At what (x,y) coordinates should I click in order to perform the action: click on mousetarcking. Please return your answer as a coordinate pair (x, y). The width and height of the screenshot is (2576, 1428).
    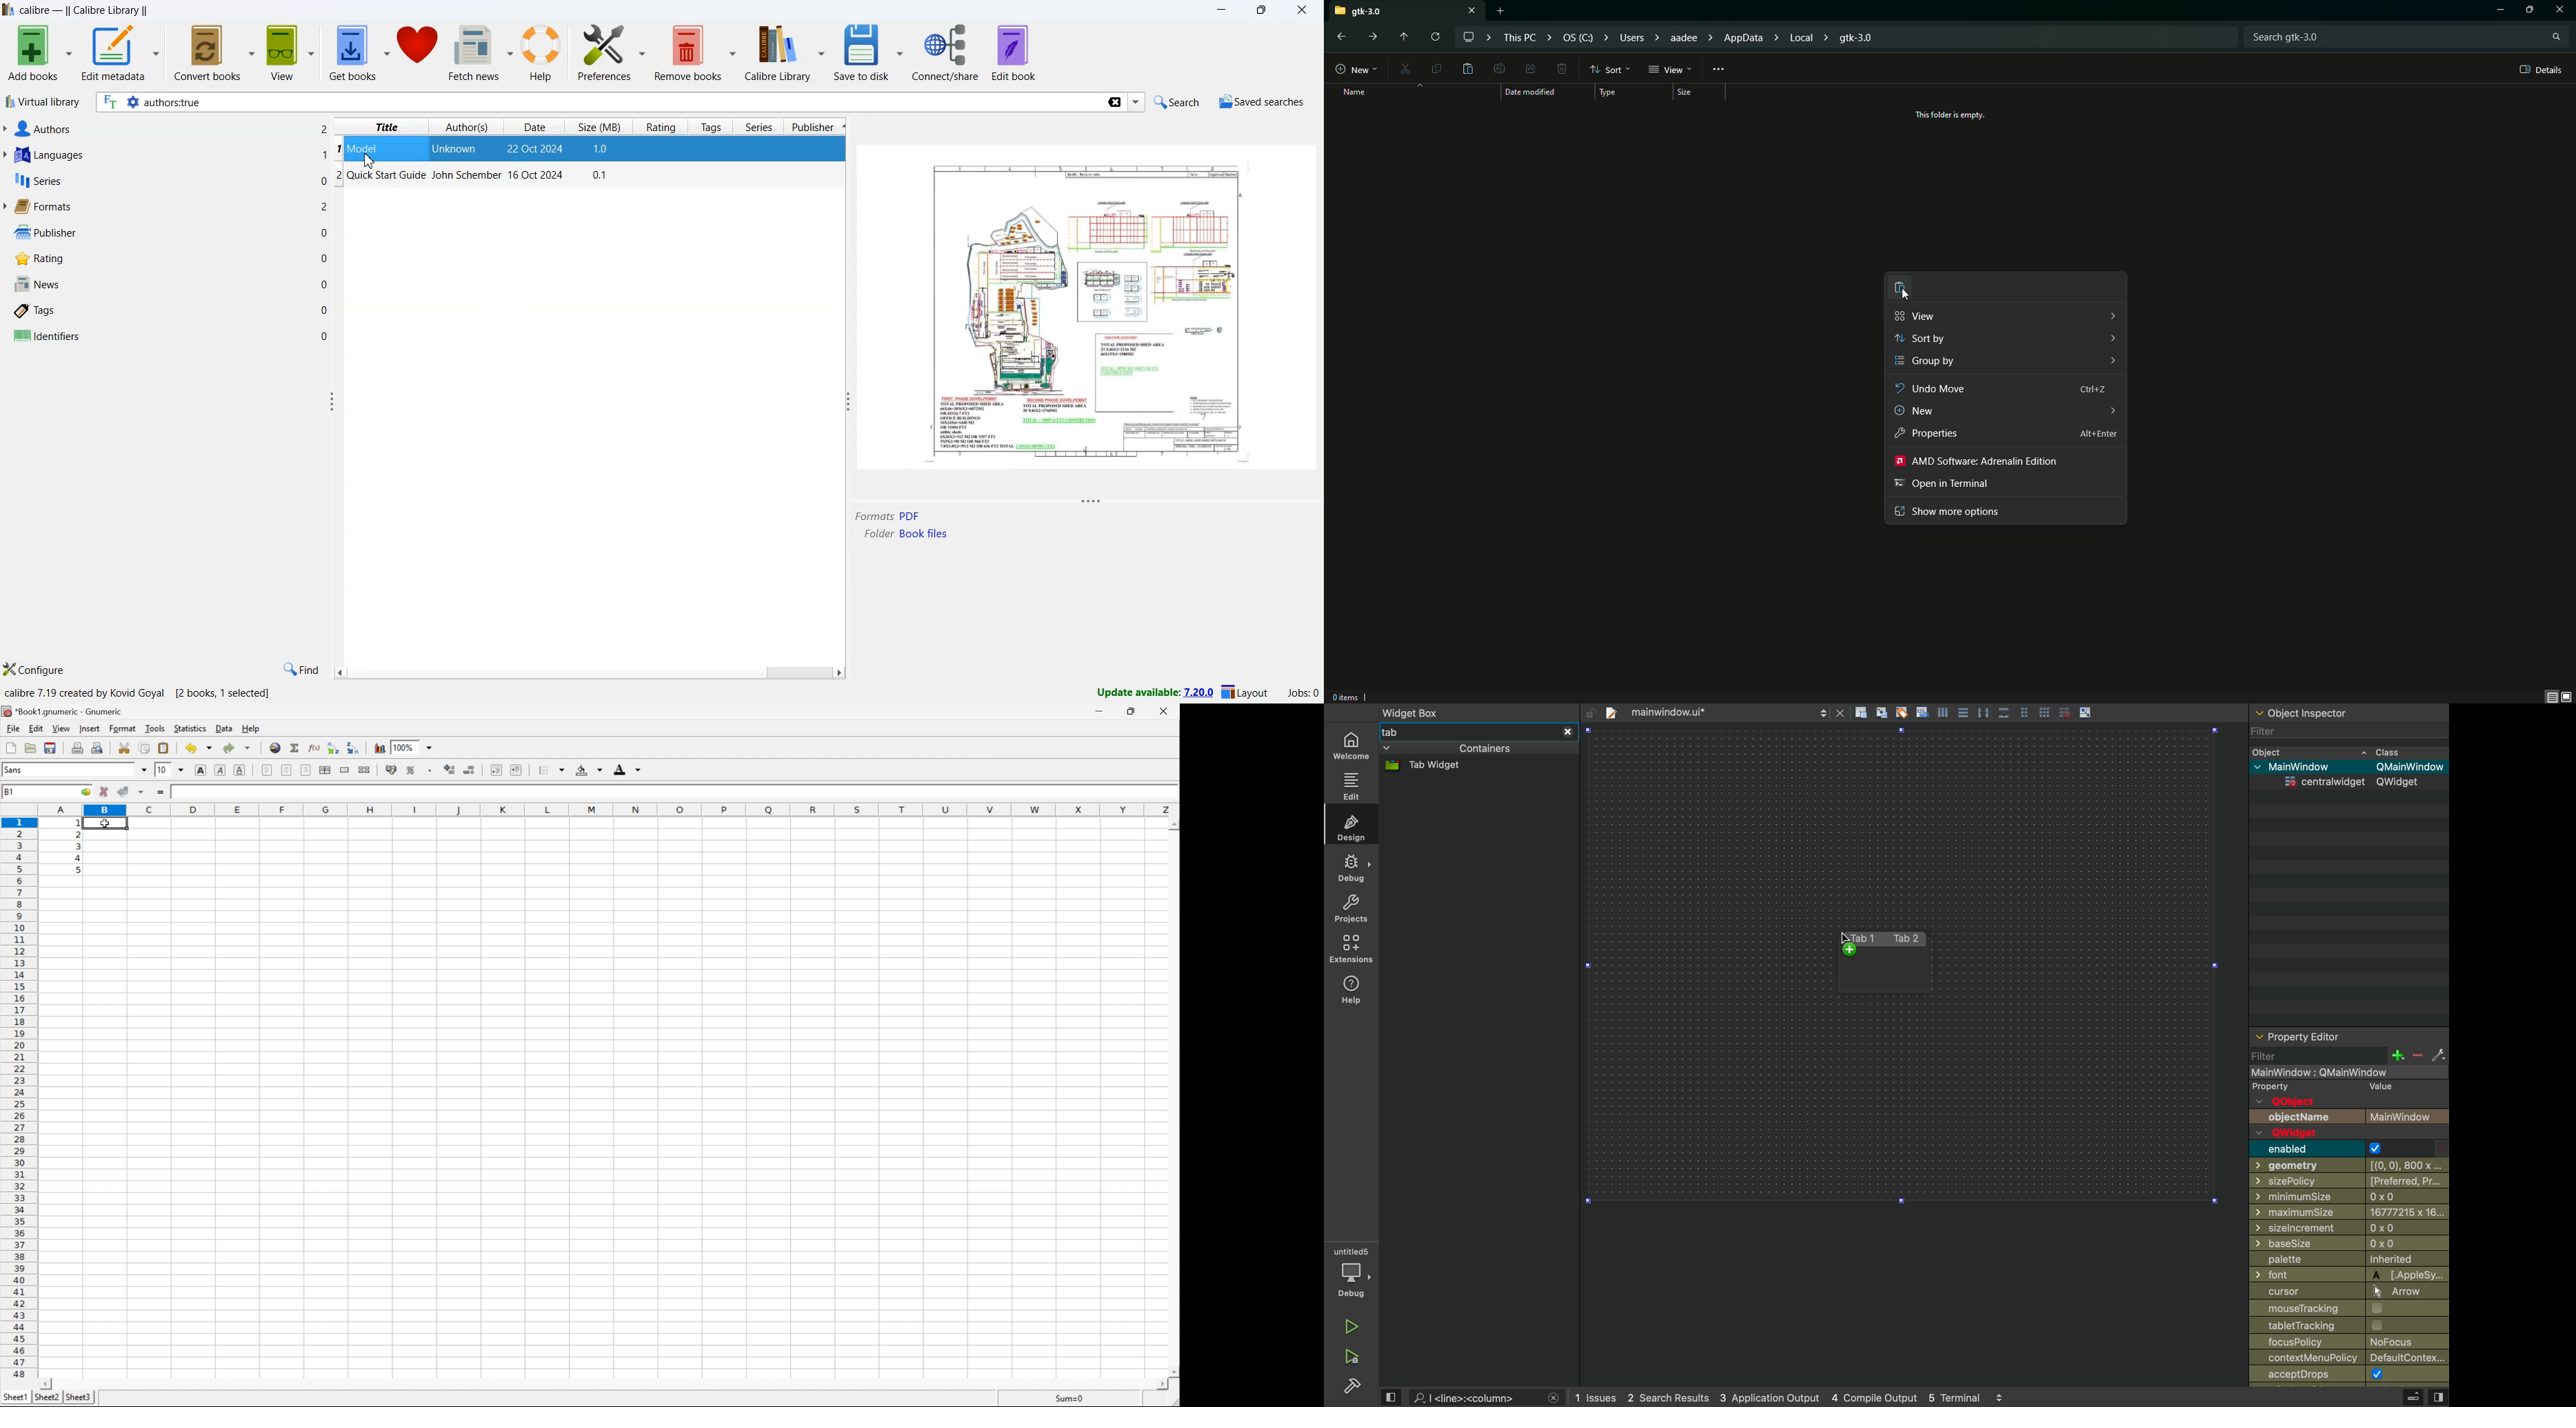
    Looking at the image, I should click on (2345, 1309).